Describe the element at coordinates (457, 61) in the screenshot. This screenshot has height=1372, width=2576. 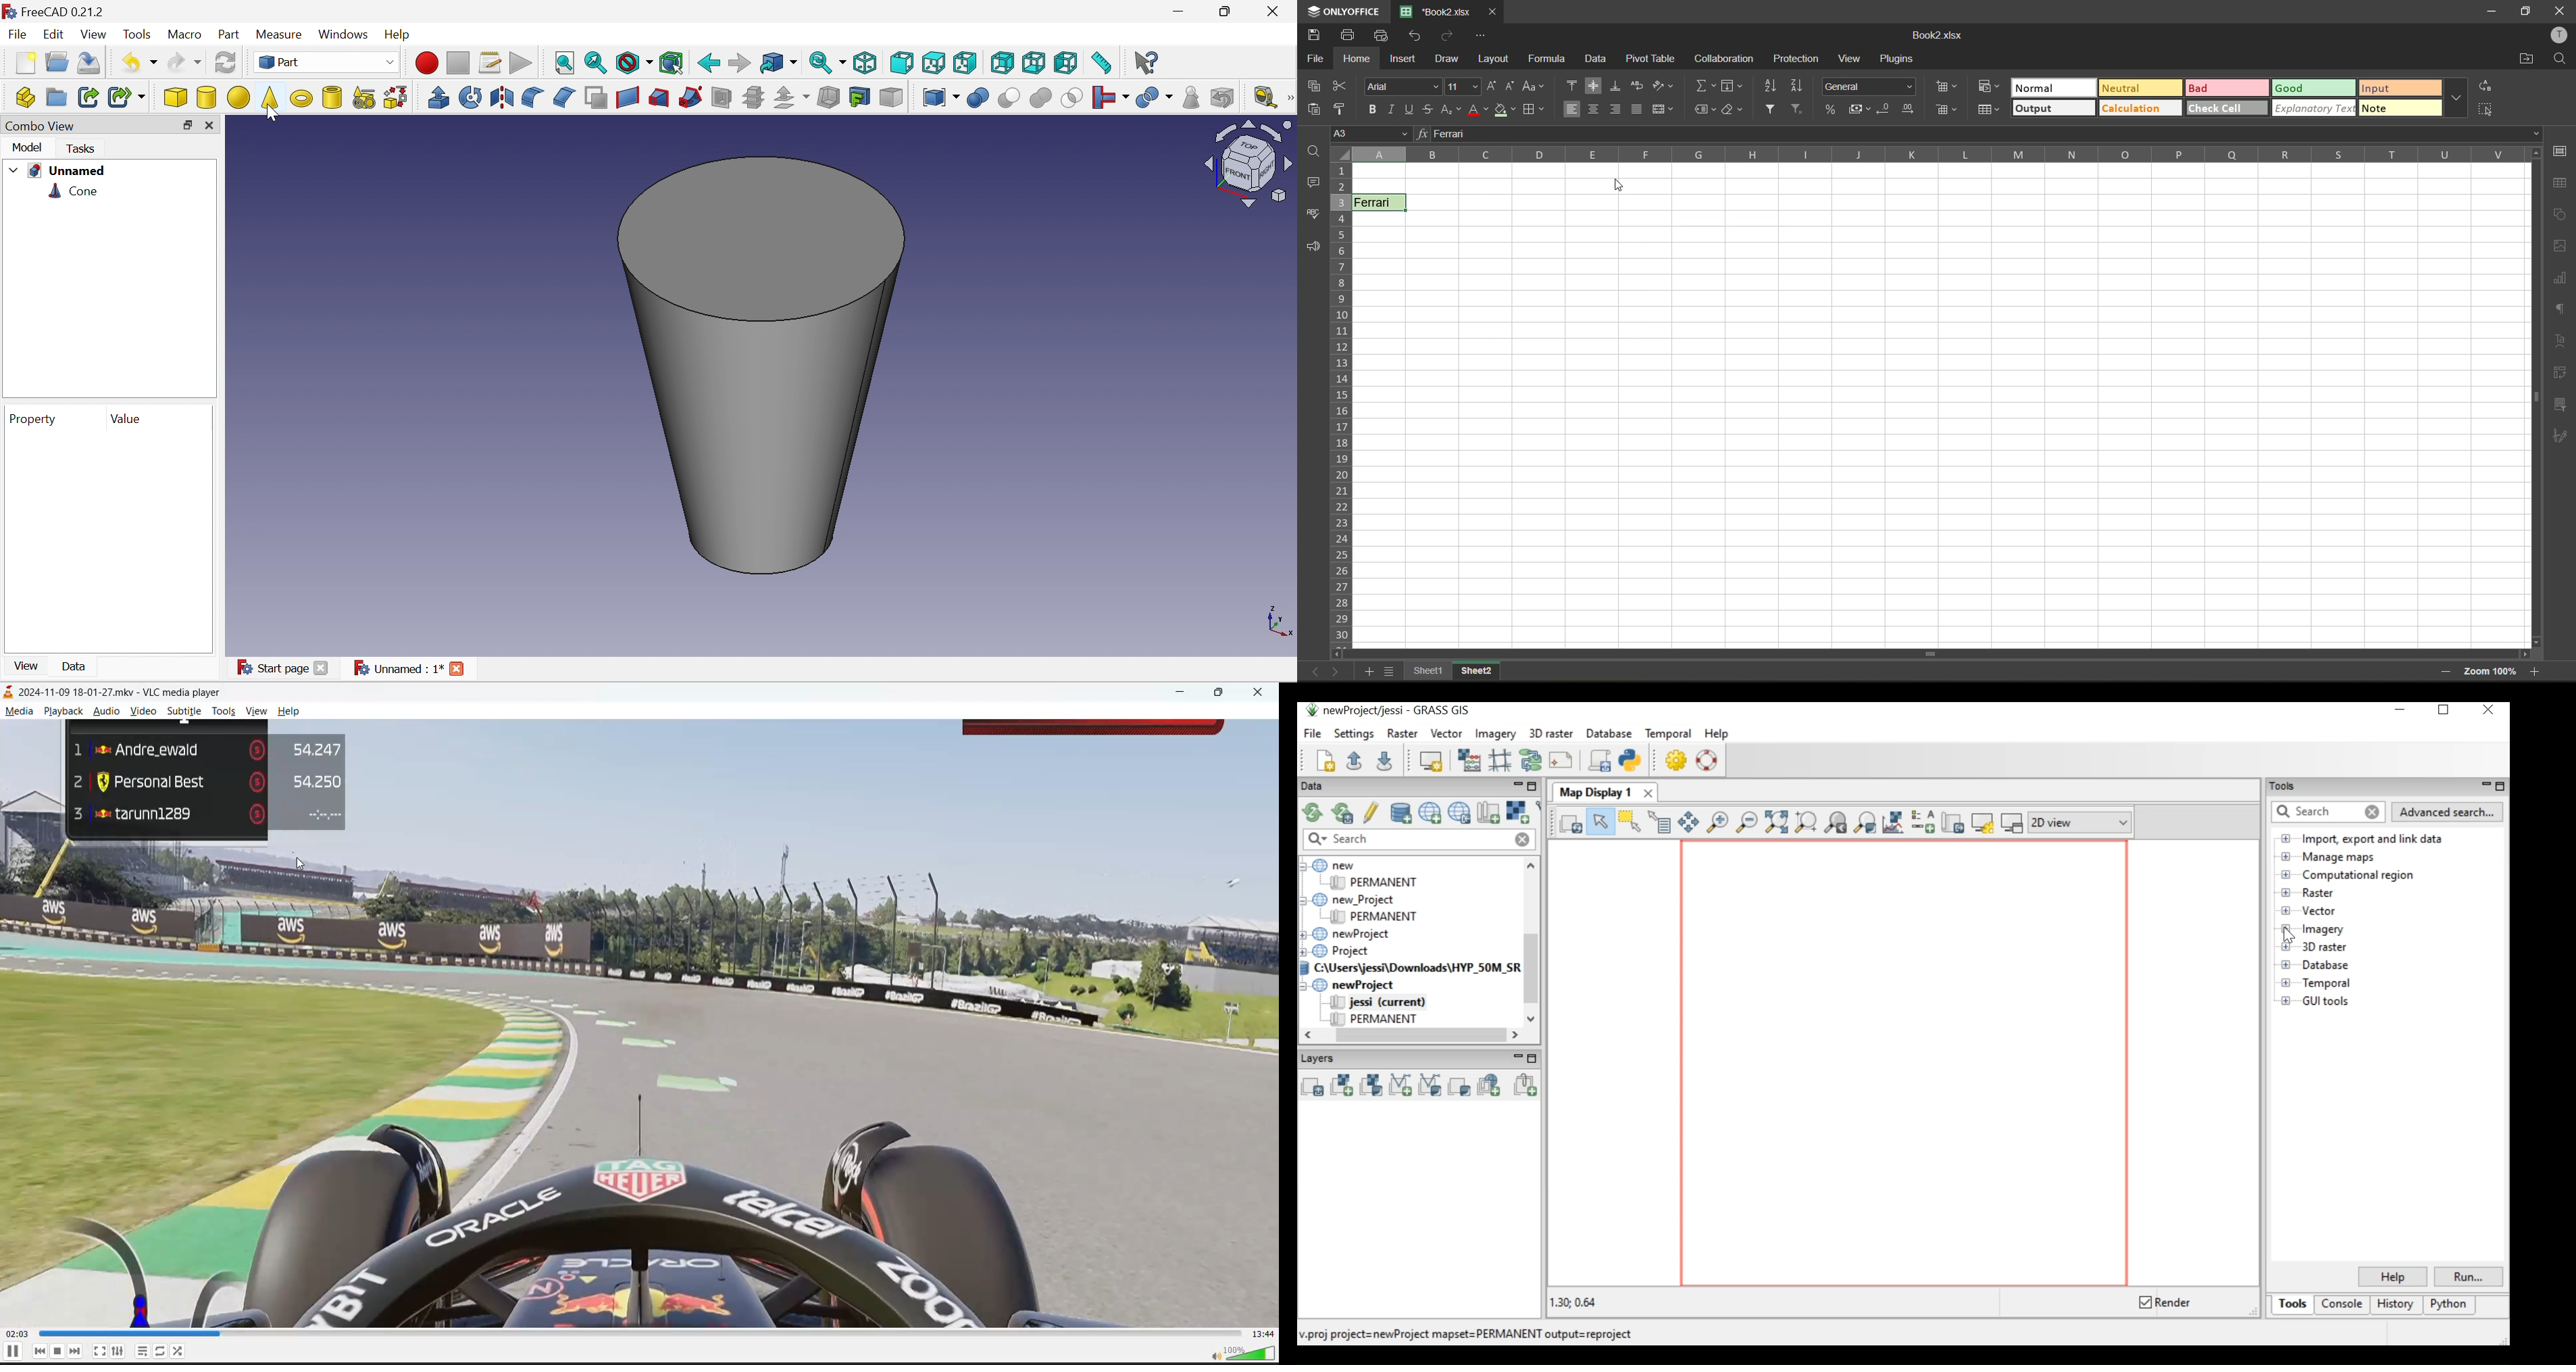
I see `Stop macro recording` at that location.